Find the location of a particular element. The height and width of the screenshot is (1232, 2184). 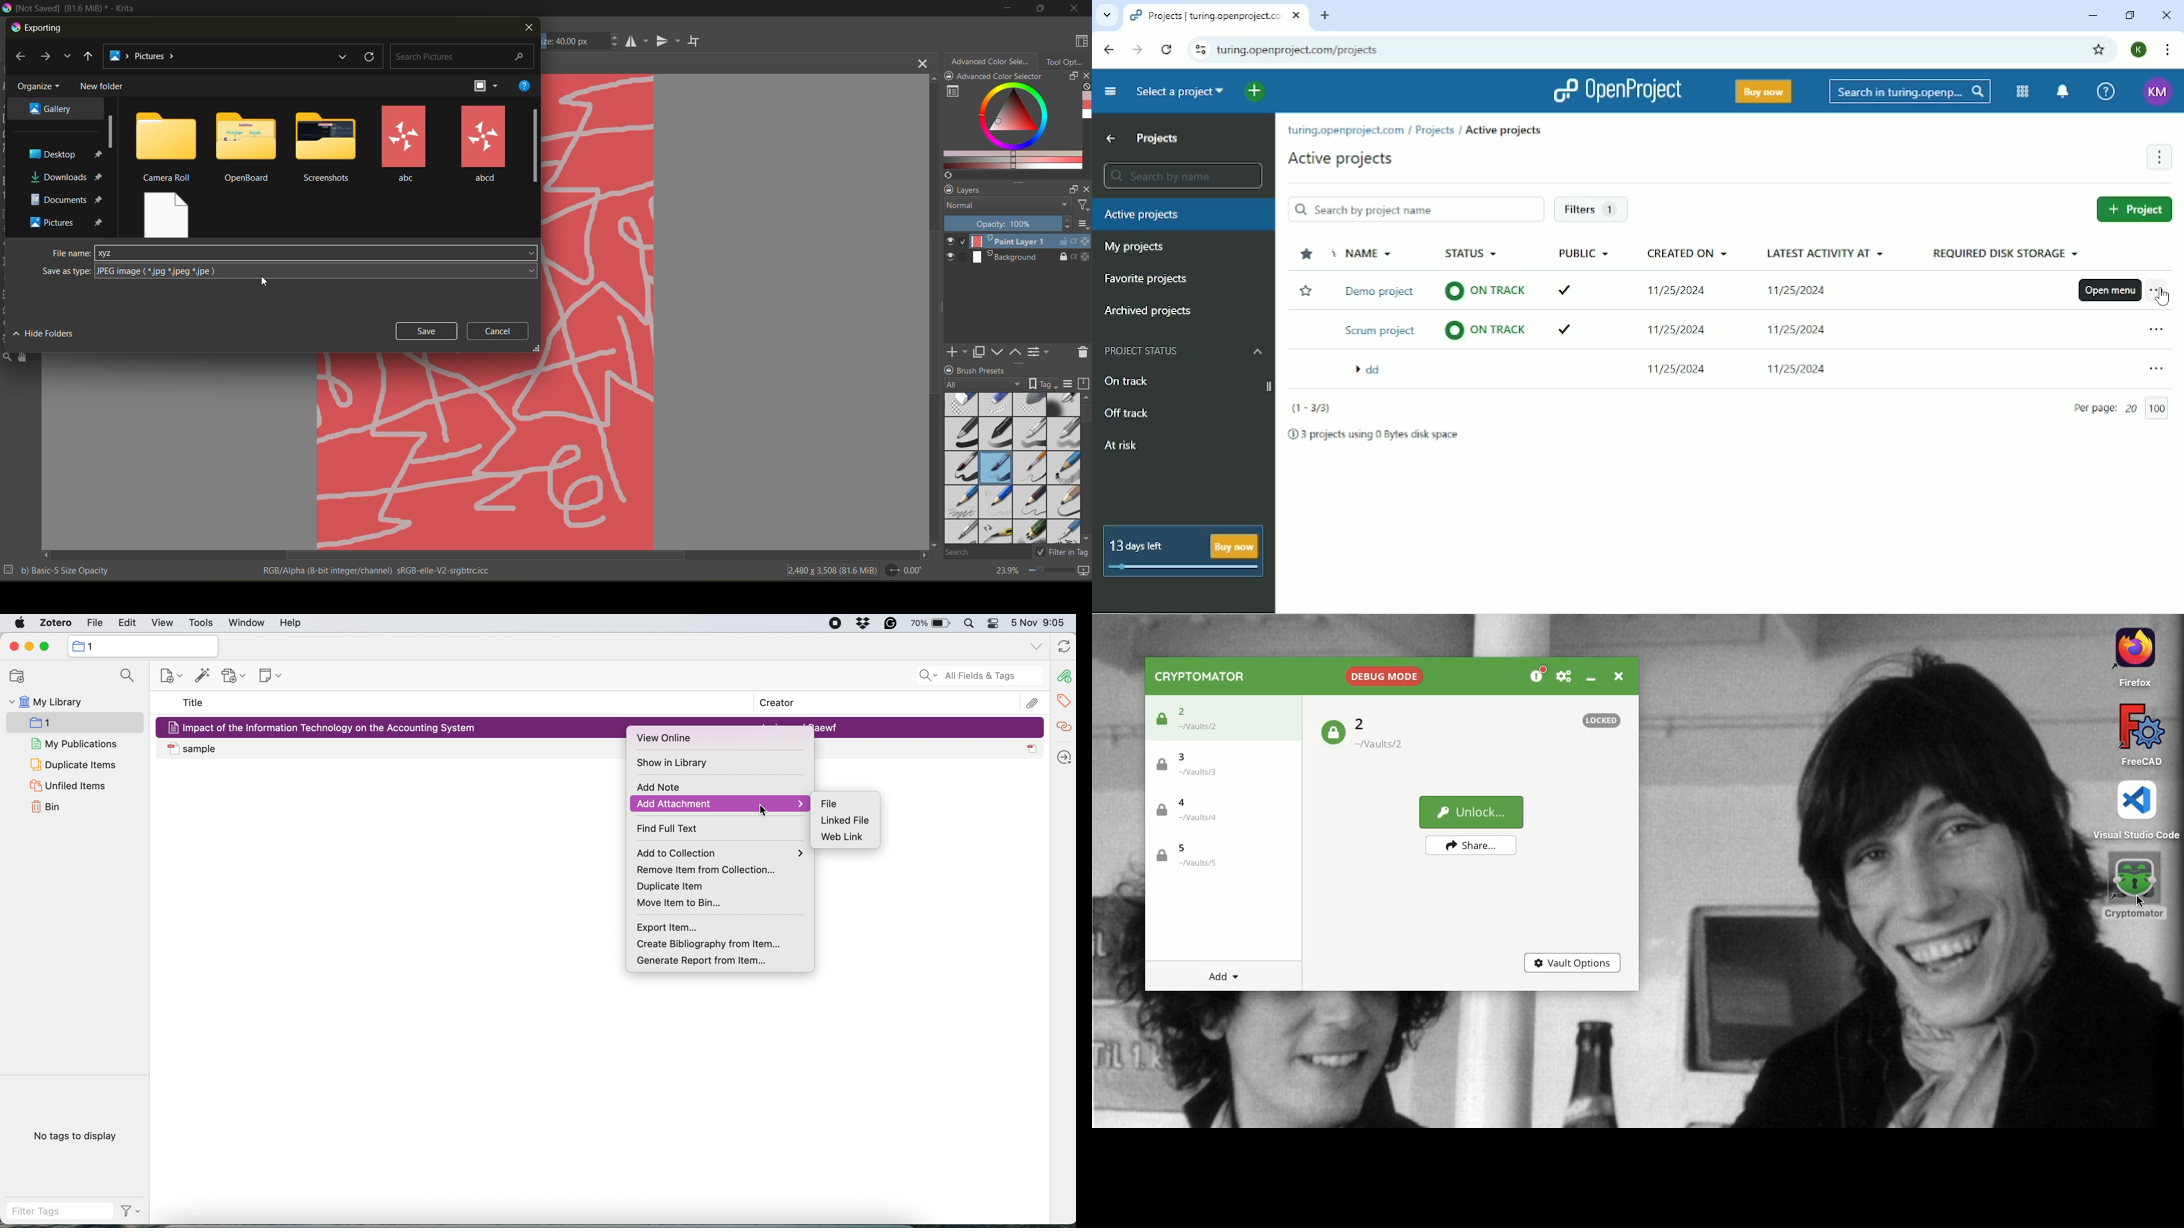

folder destination is located at coordinates (64, 154).